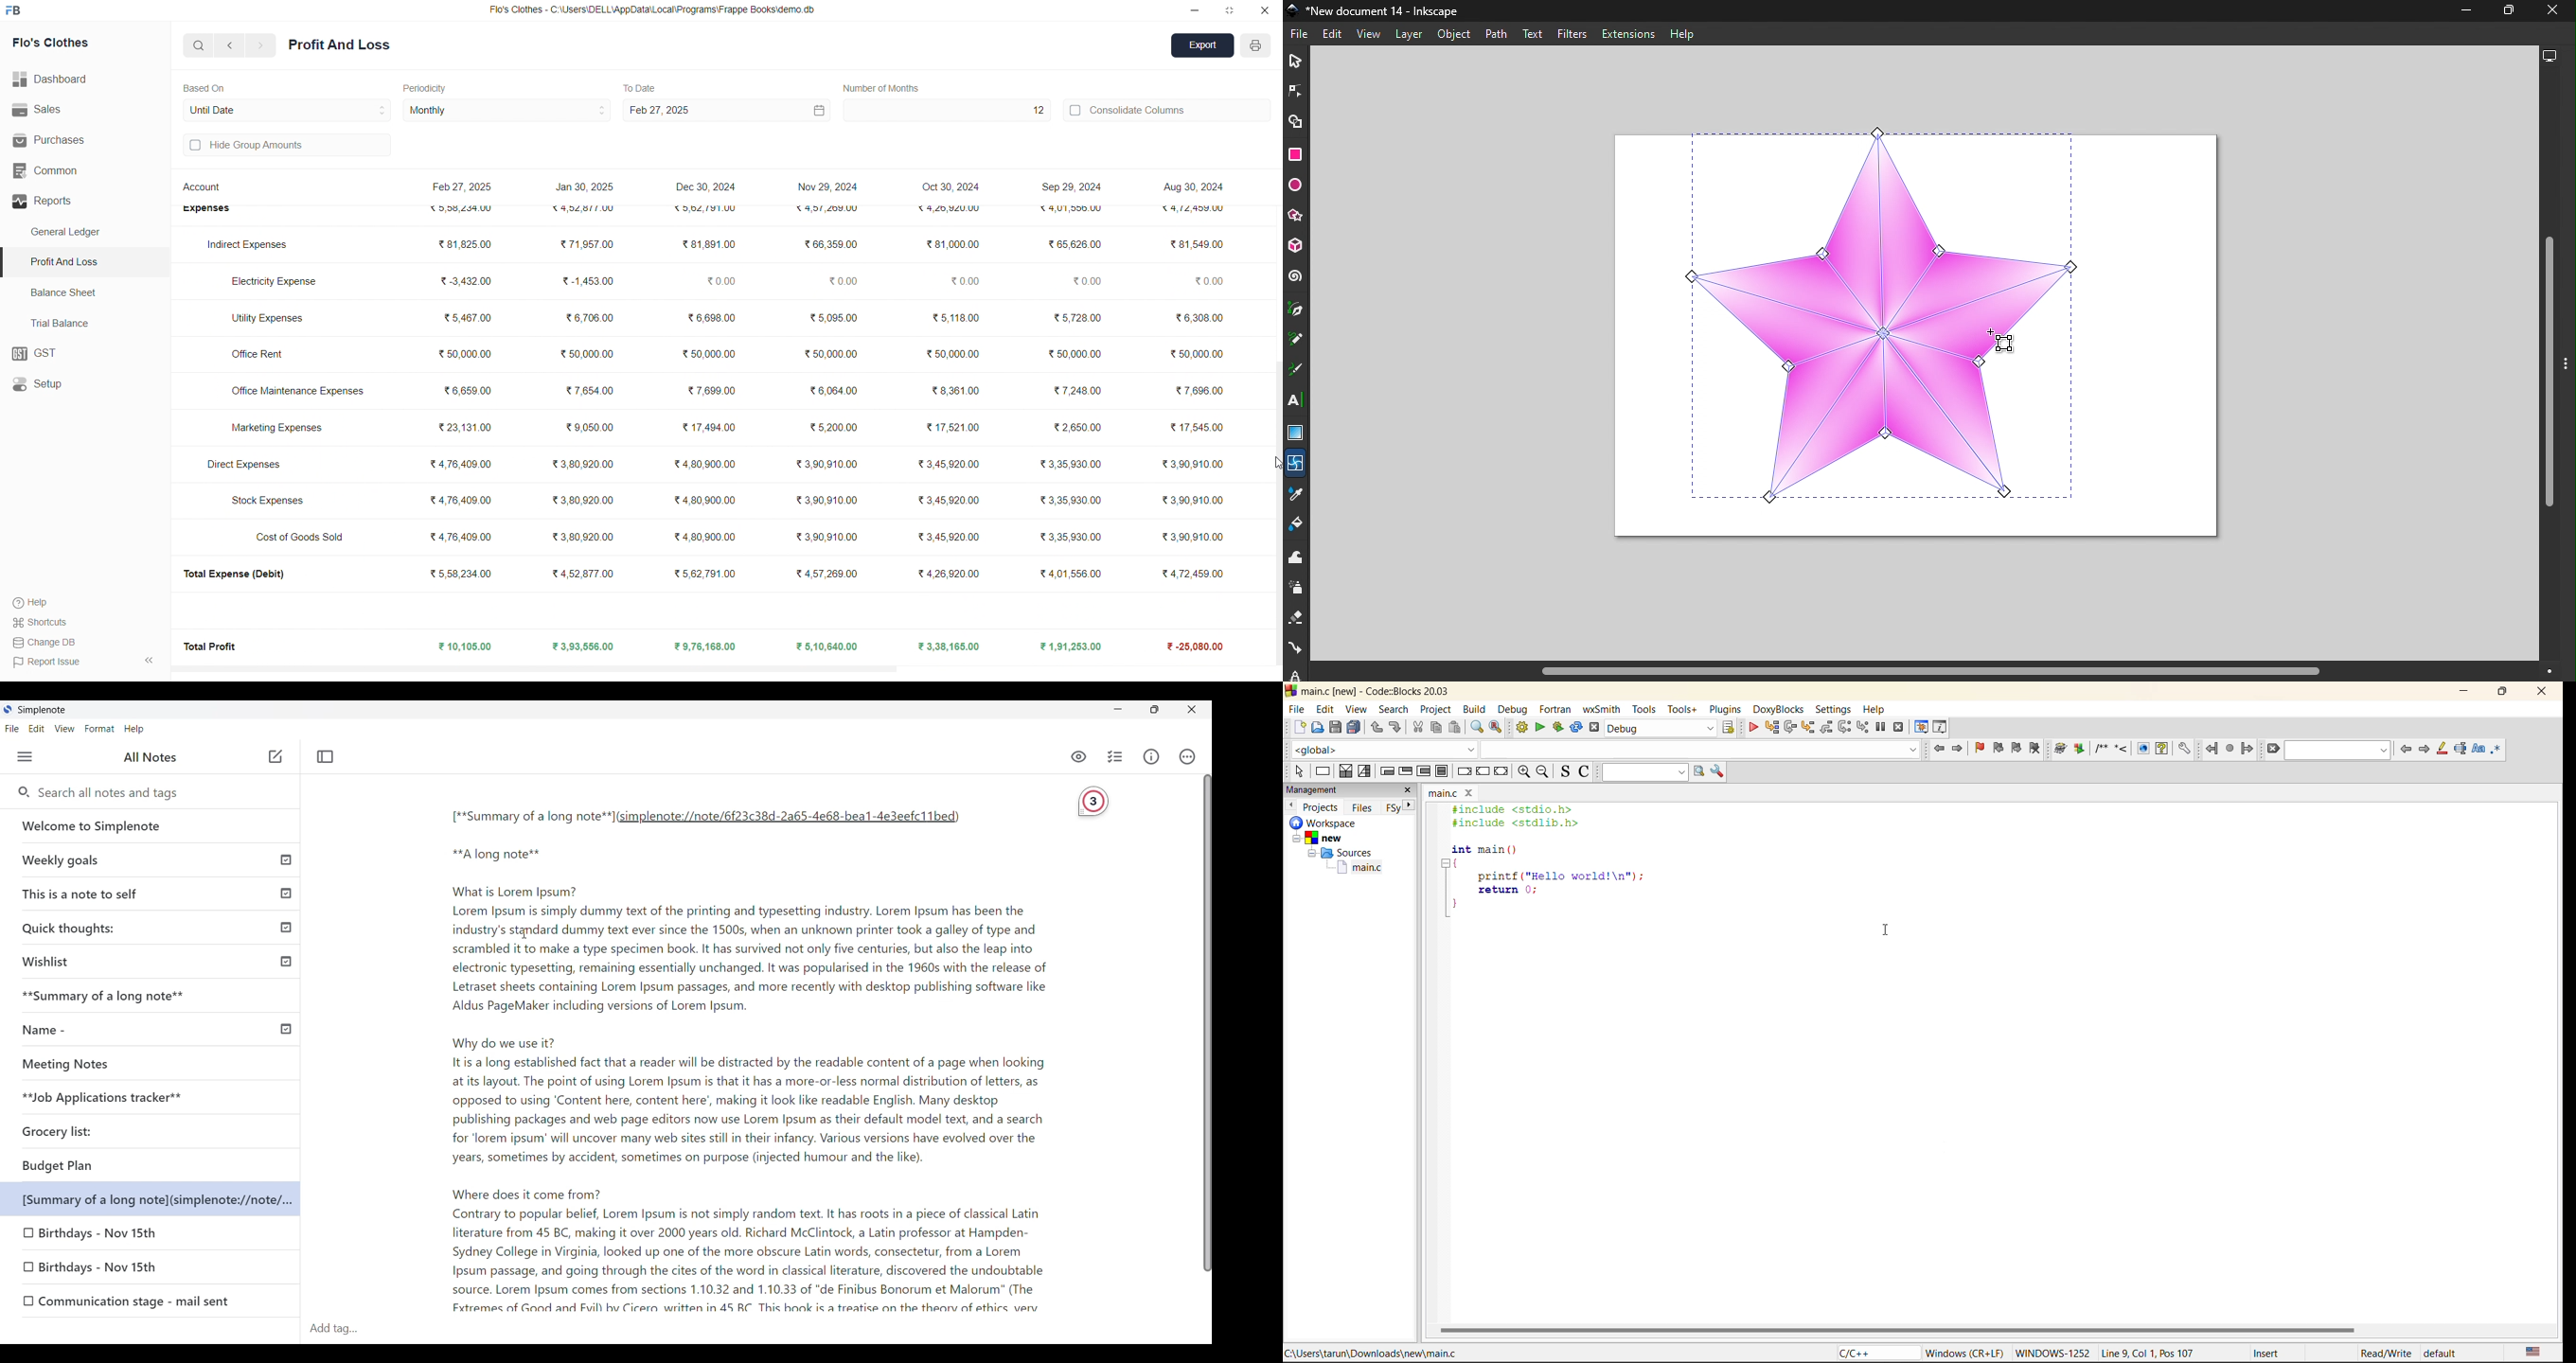 The height and width of the screenshot is (1372, 2576). Describe the element at coordinates (37, 602) in the screenshot. I see `Help` at that location.